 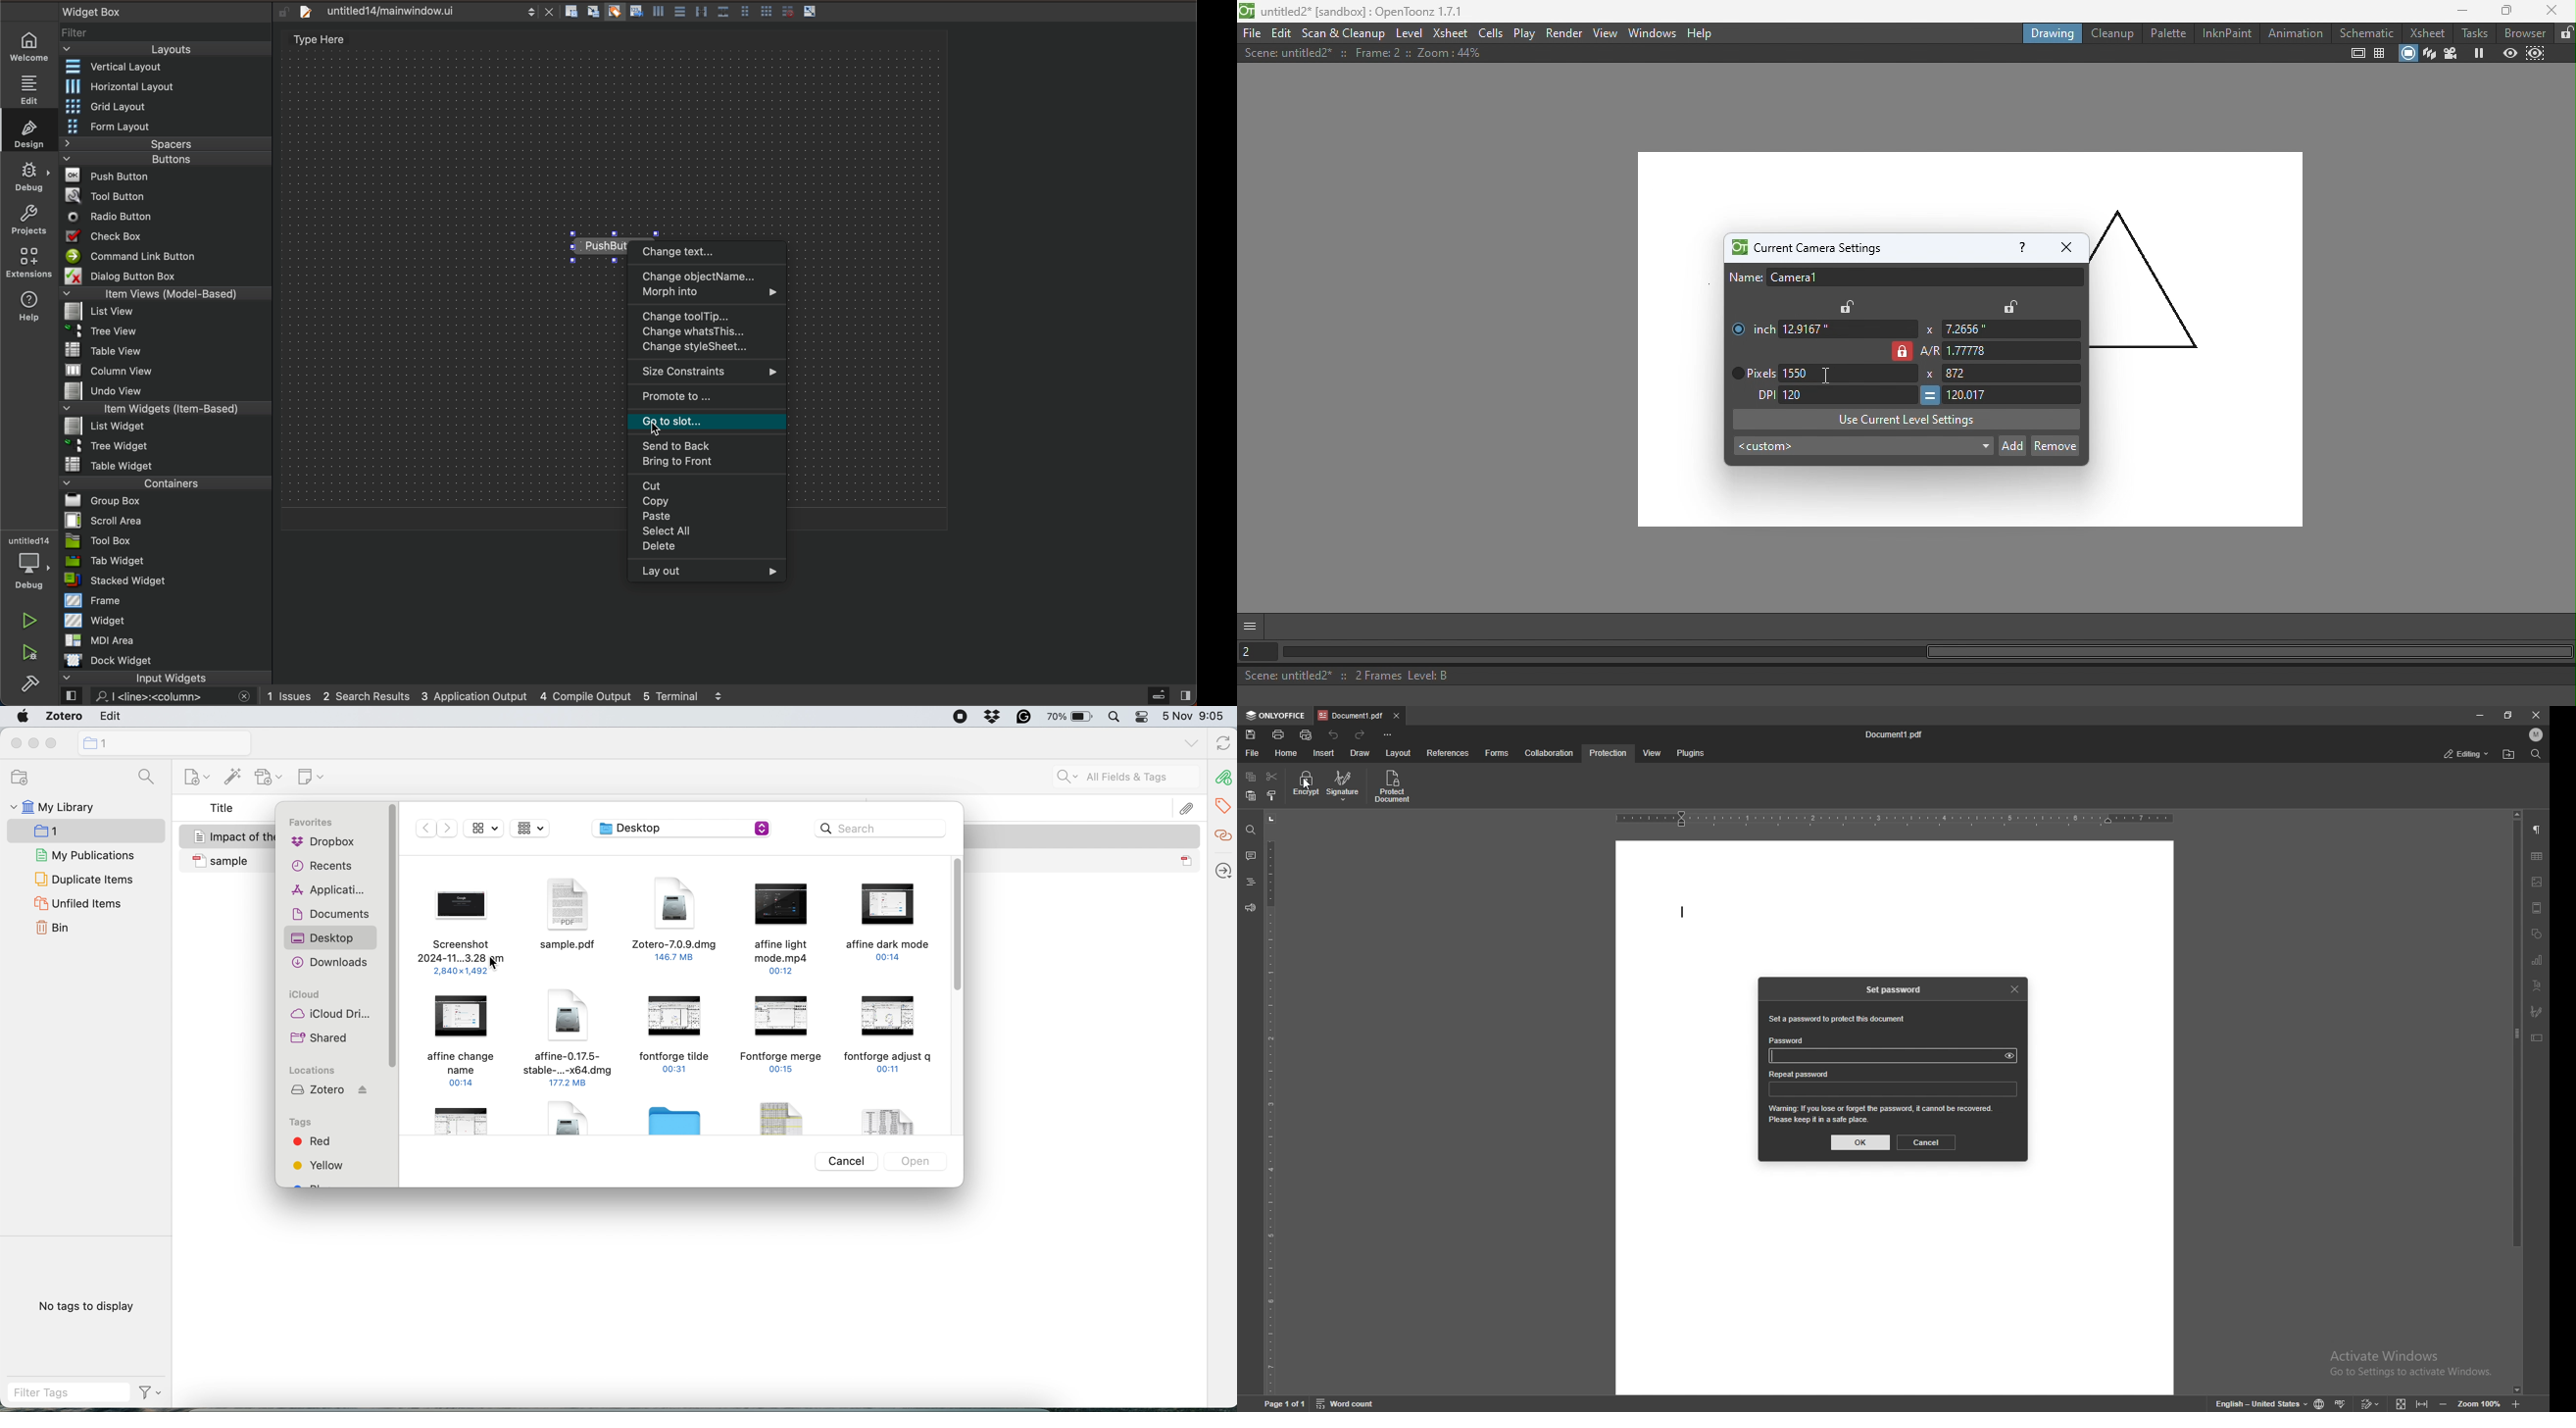 What do you see at coordinates (15, 743) in the screenshot?
I see `close` at bounding box center [15, 743].